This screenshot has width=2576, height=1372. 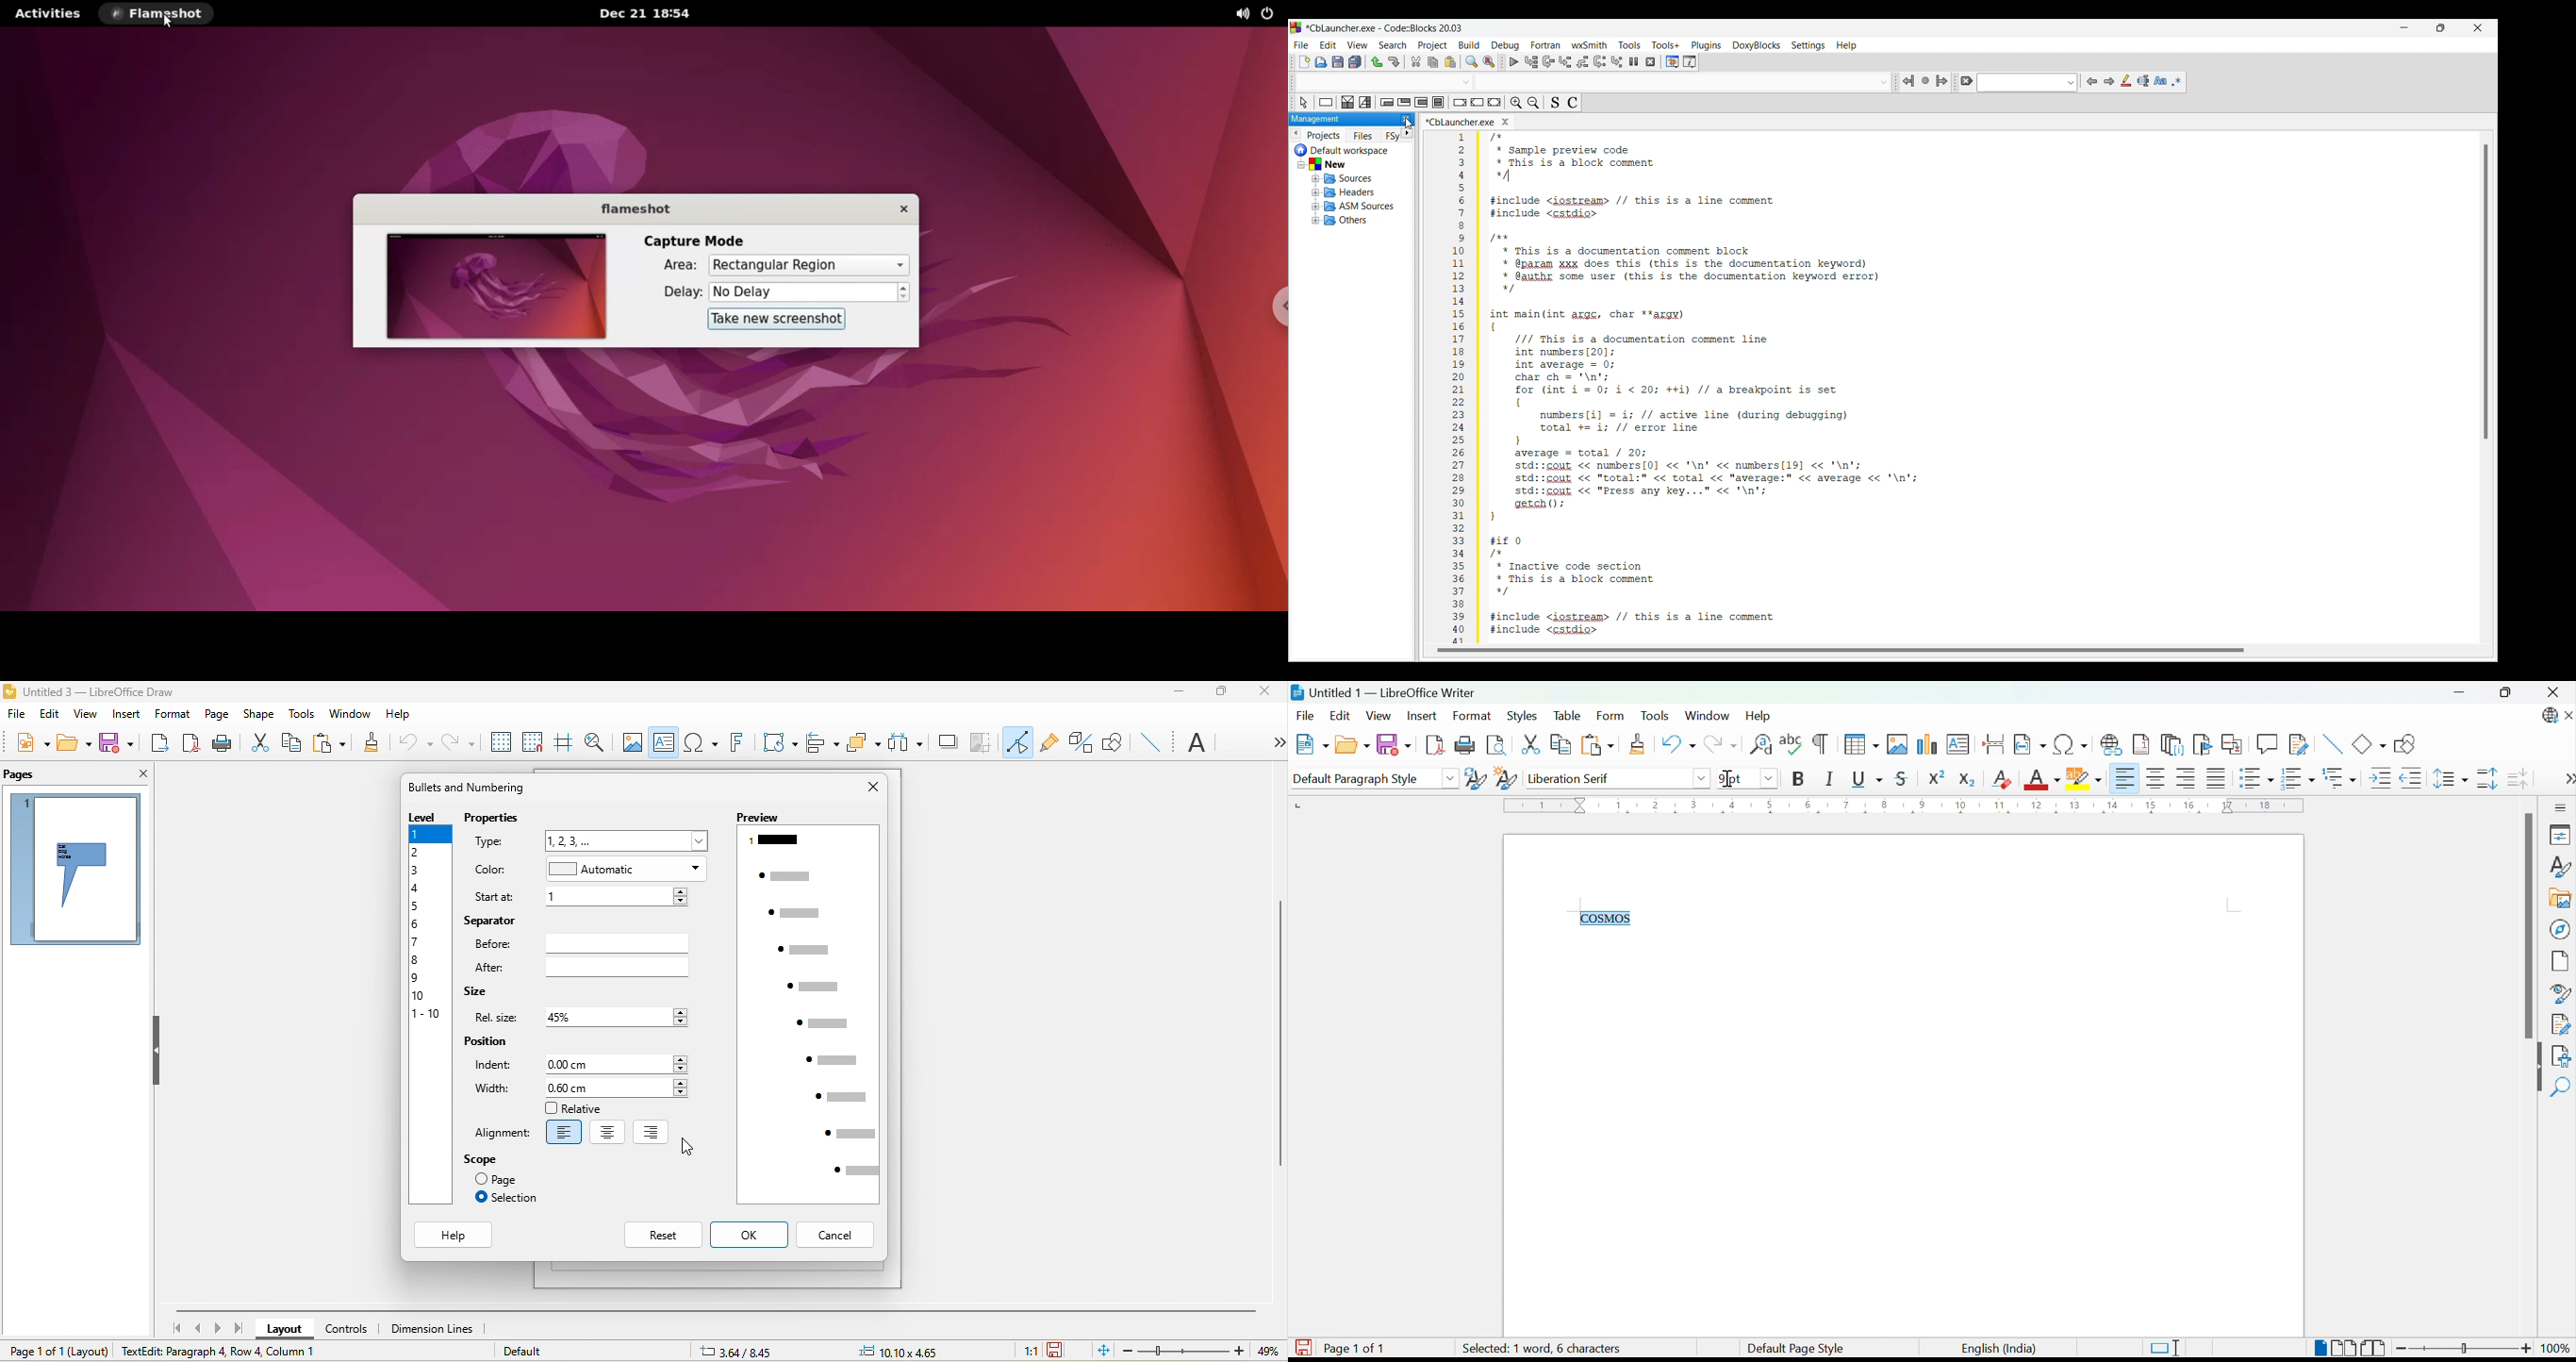 I want to click on page 1, so click(x=72, y=869).